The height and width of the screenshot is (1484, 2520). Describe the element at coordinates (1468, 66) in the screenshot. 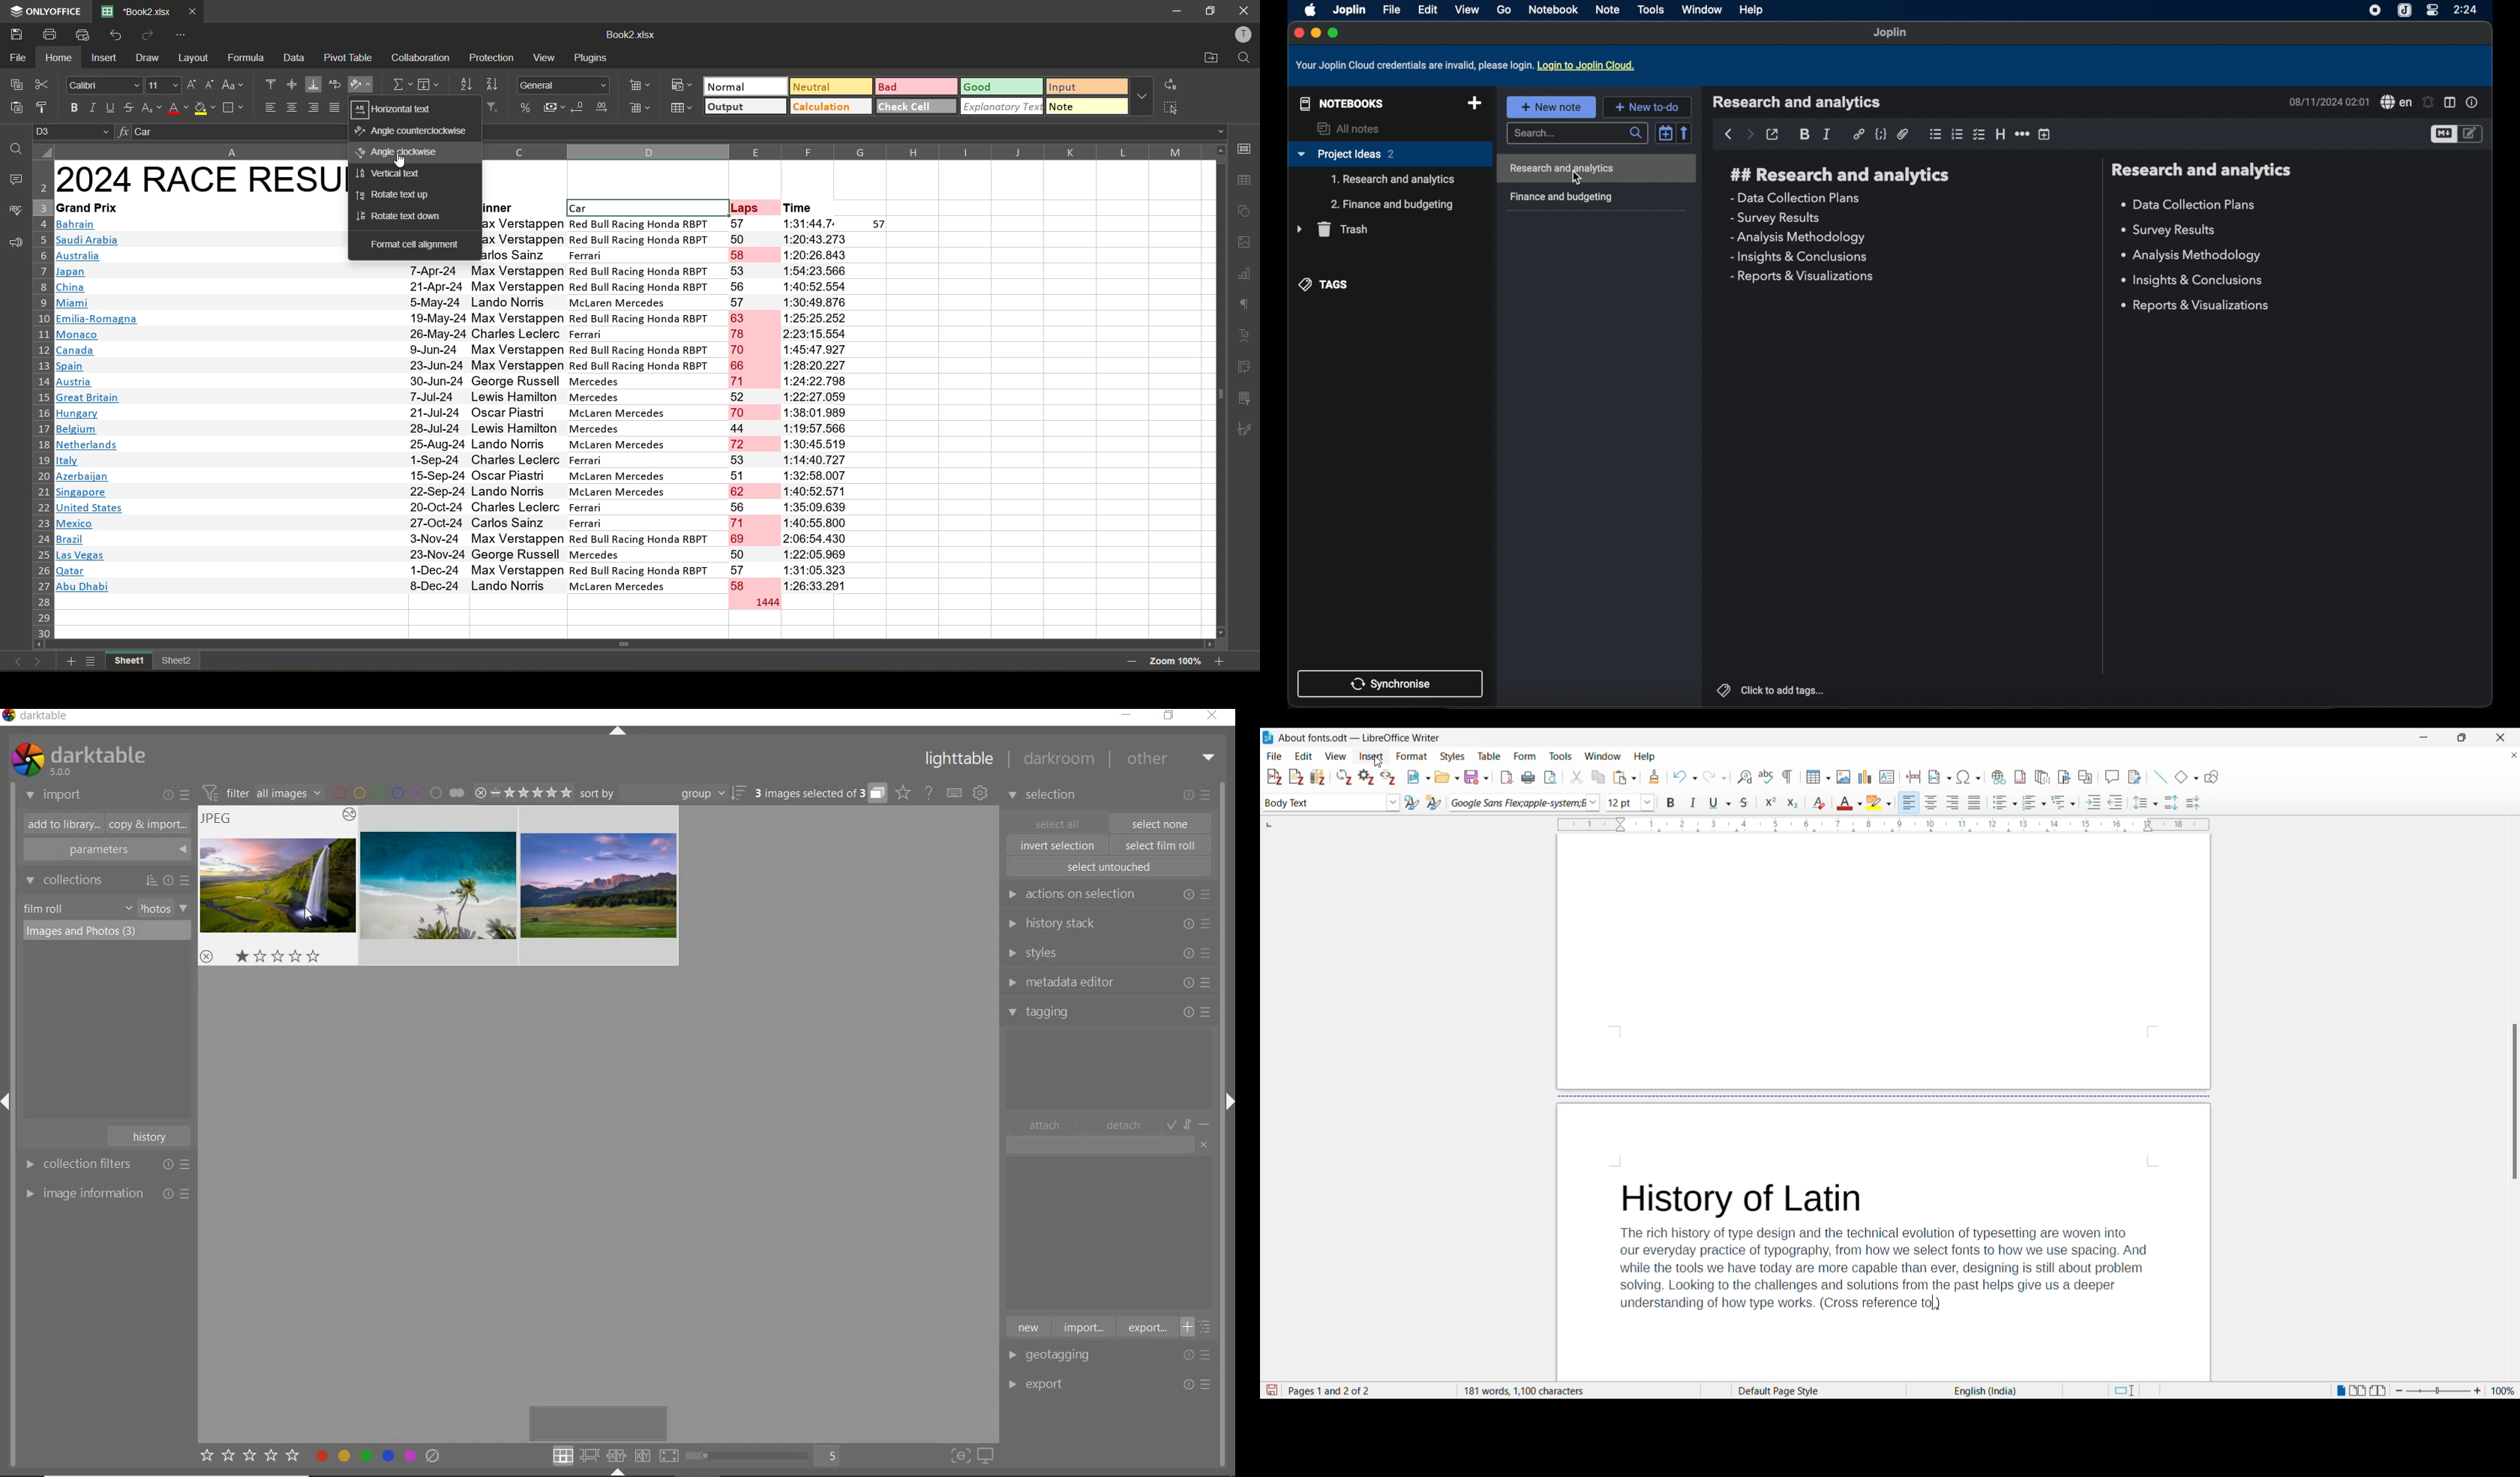

I see `your joplin cloud credentials are invalid, please log in.  Login to joplin cloud` at that location.